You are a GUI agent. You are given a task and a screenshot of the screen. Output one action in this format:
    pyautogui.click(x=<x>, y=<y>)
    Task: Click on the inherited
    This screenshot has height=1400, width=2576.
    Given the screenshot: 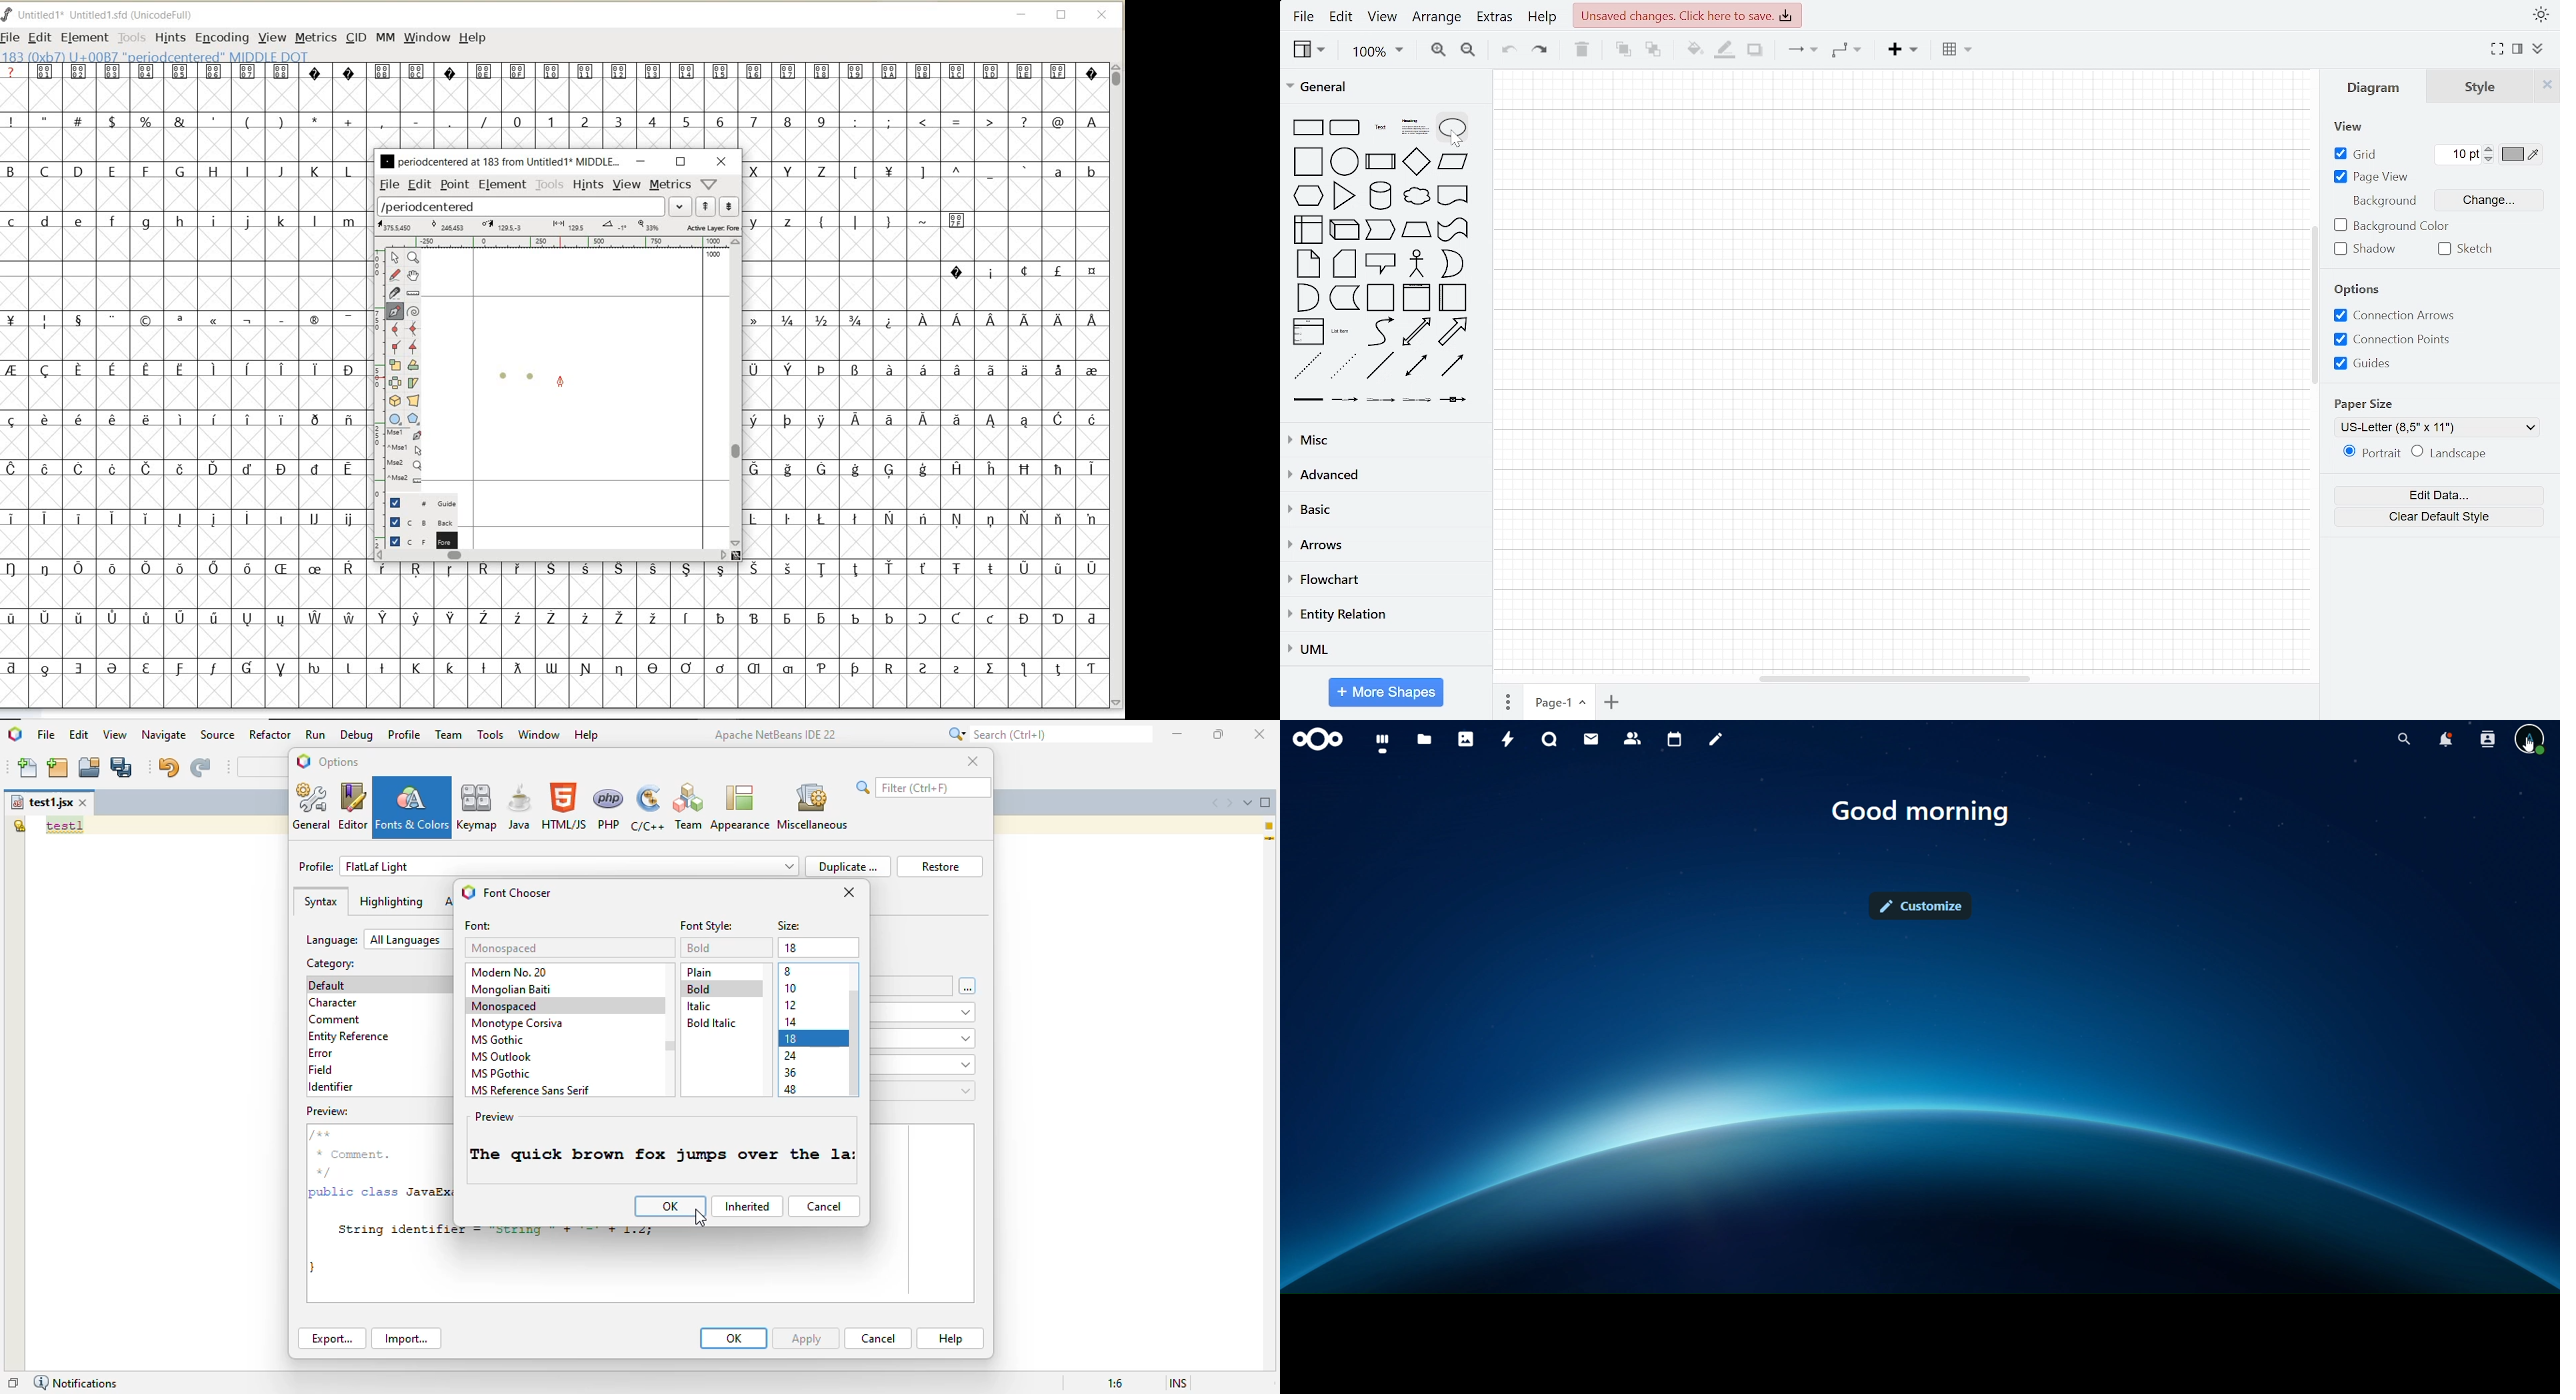 What is the action you would take?
    pyautogui.click(x=746, y=1206)
    